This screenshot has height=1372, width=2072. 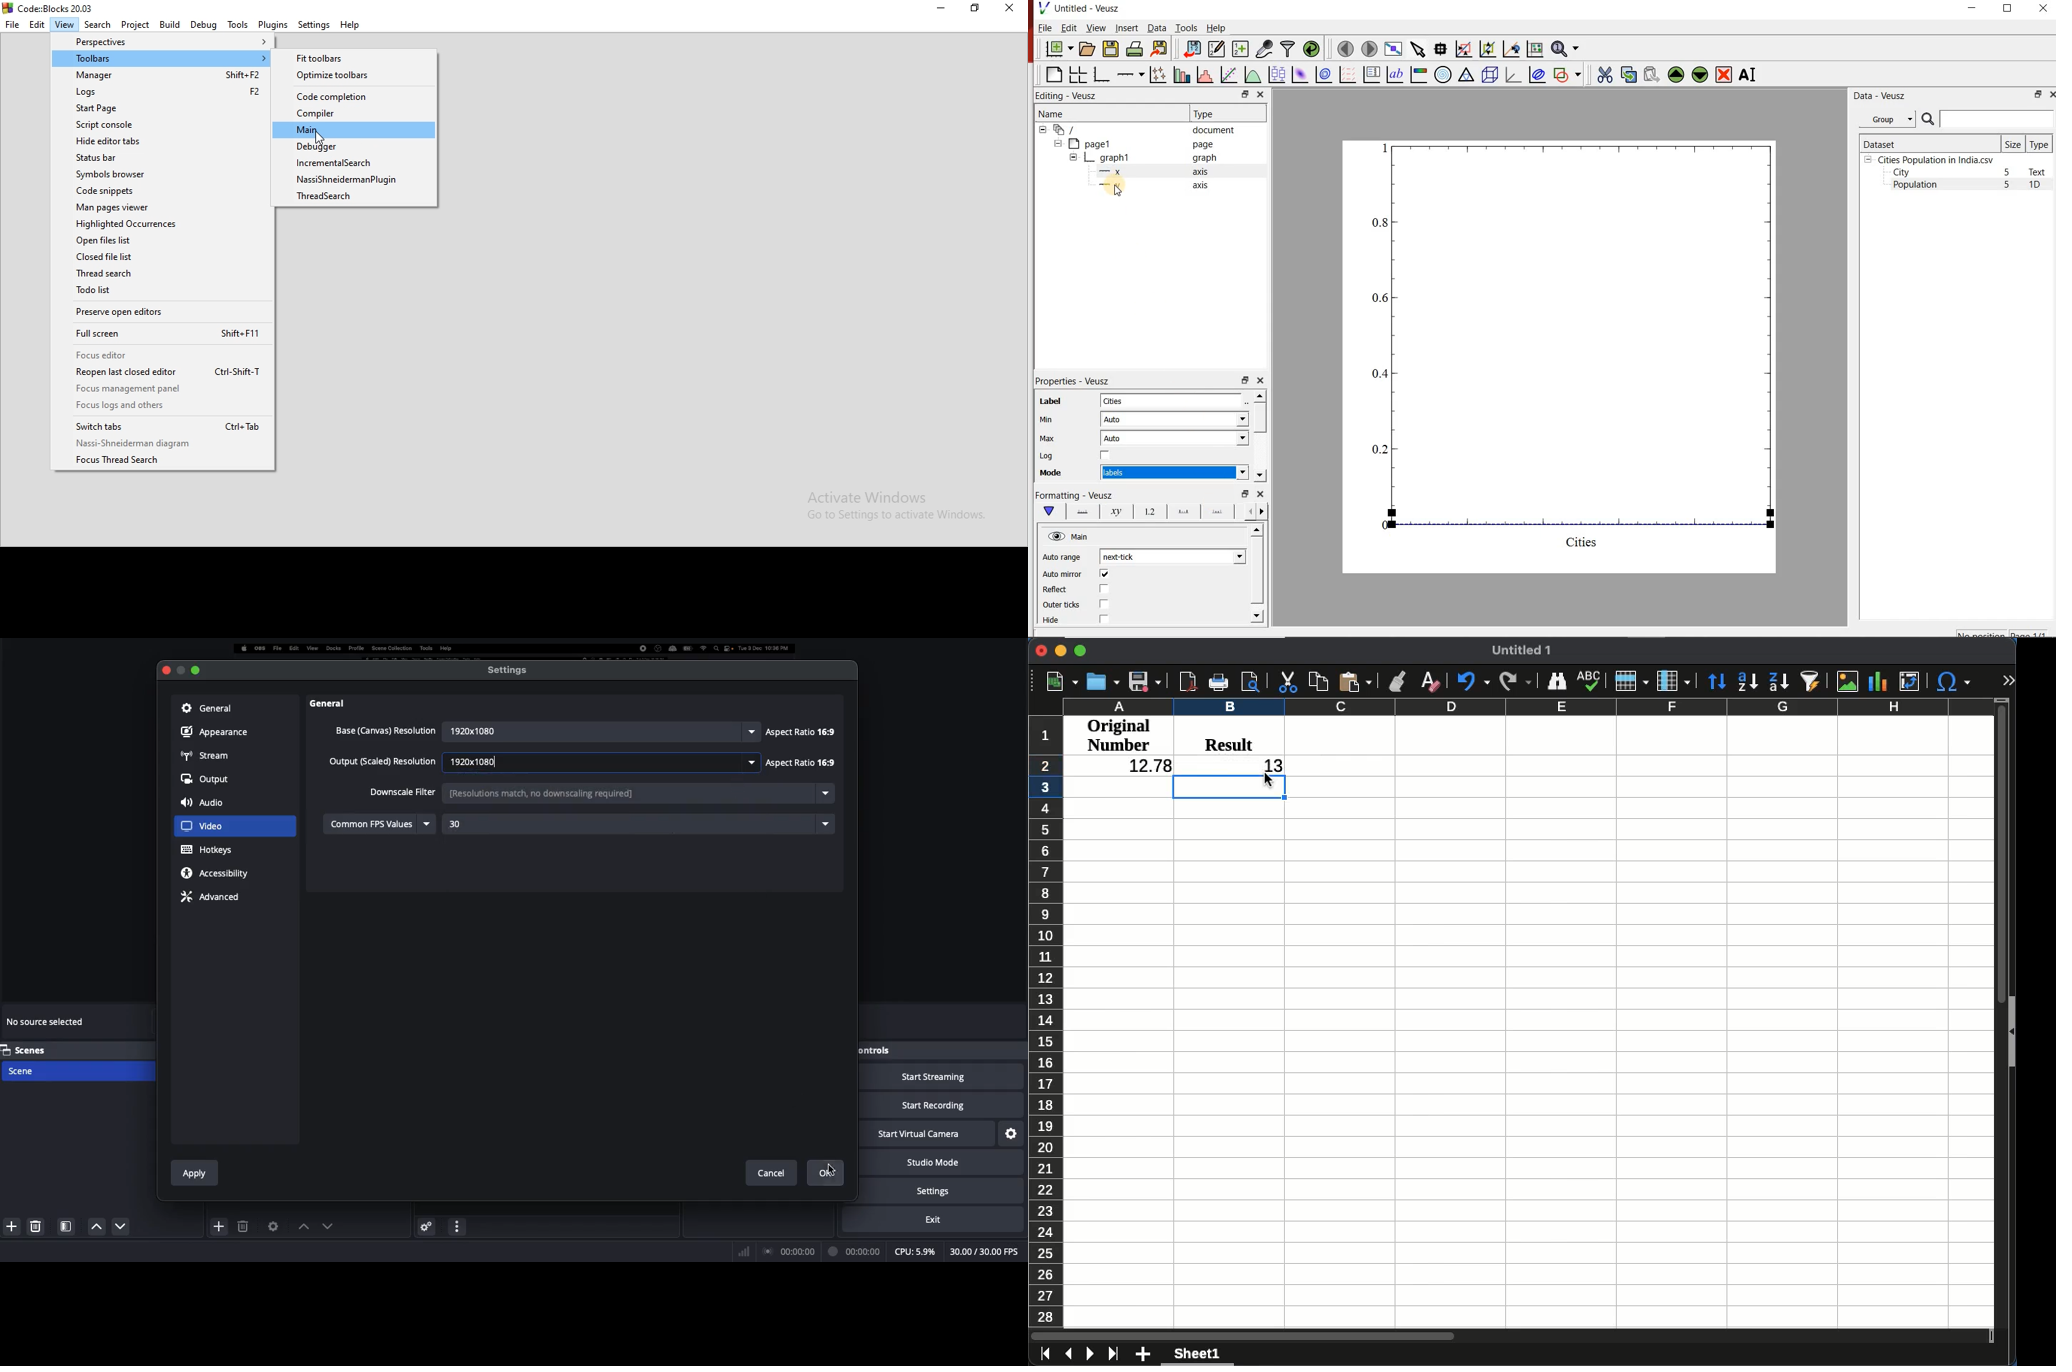 I want to click on Delete, so click(x=37, y=1226).